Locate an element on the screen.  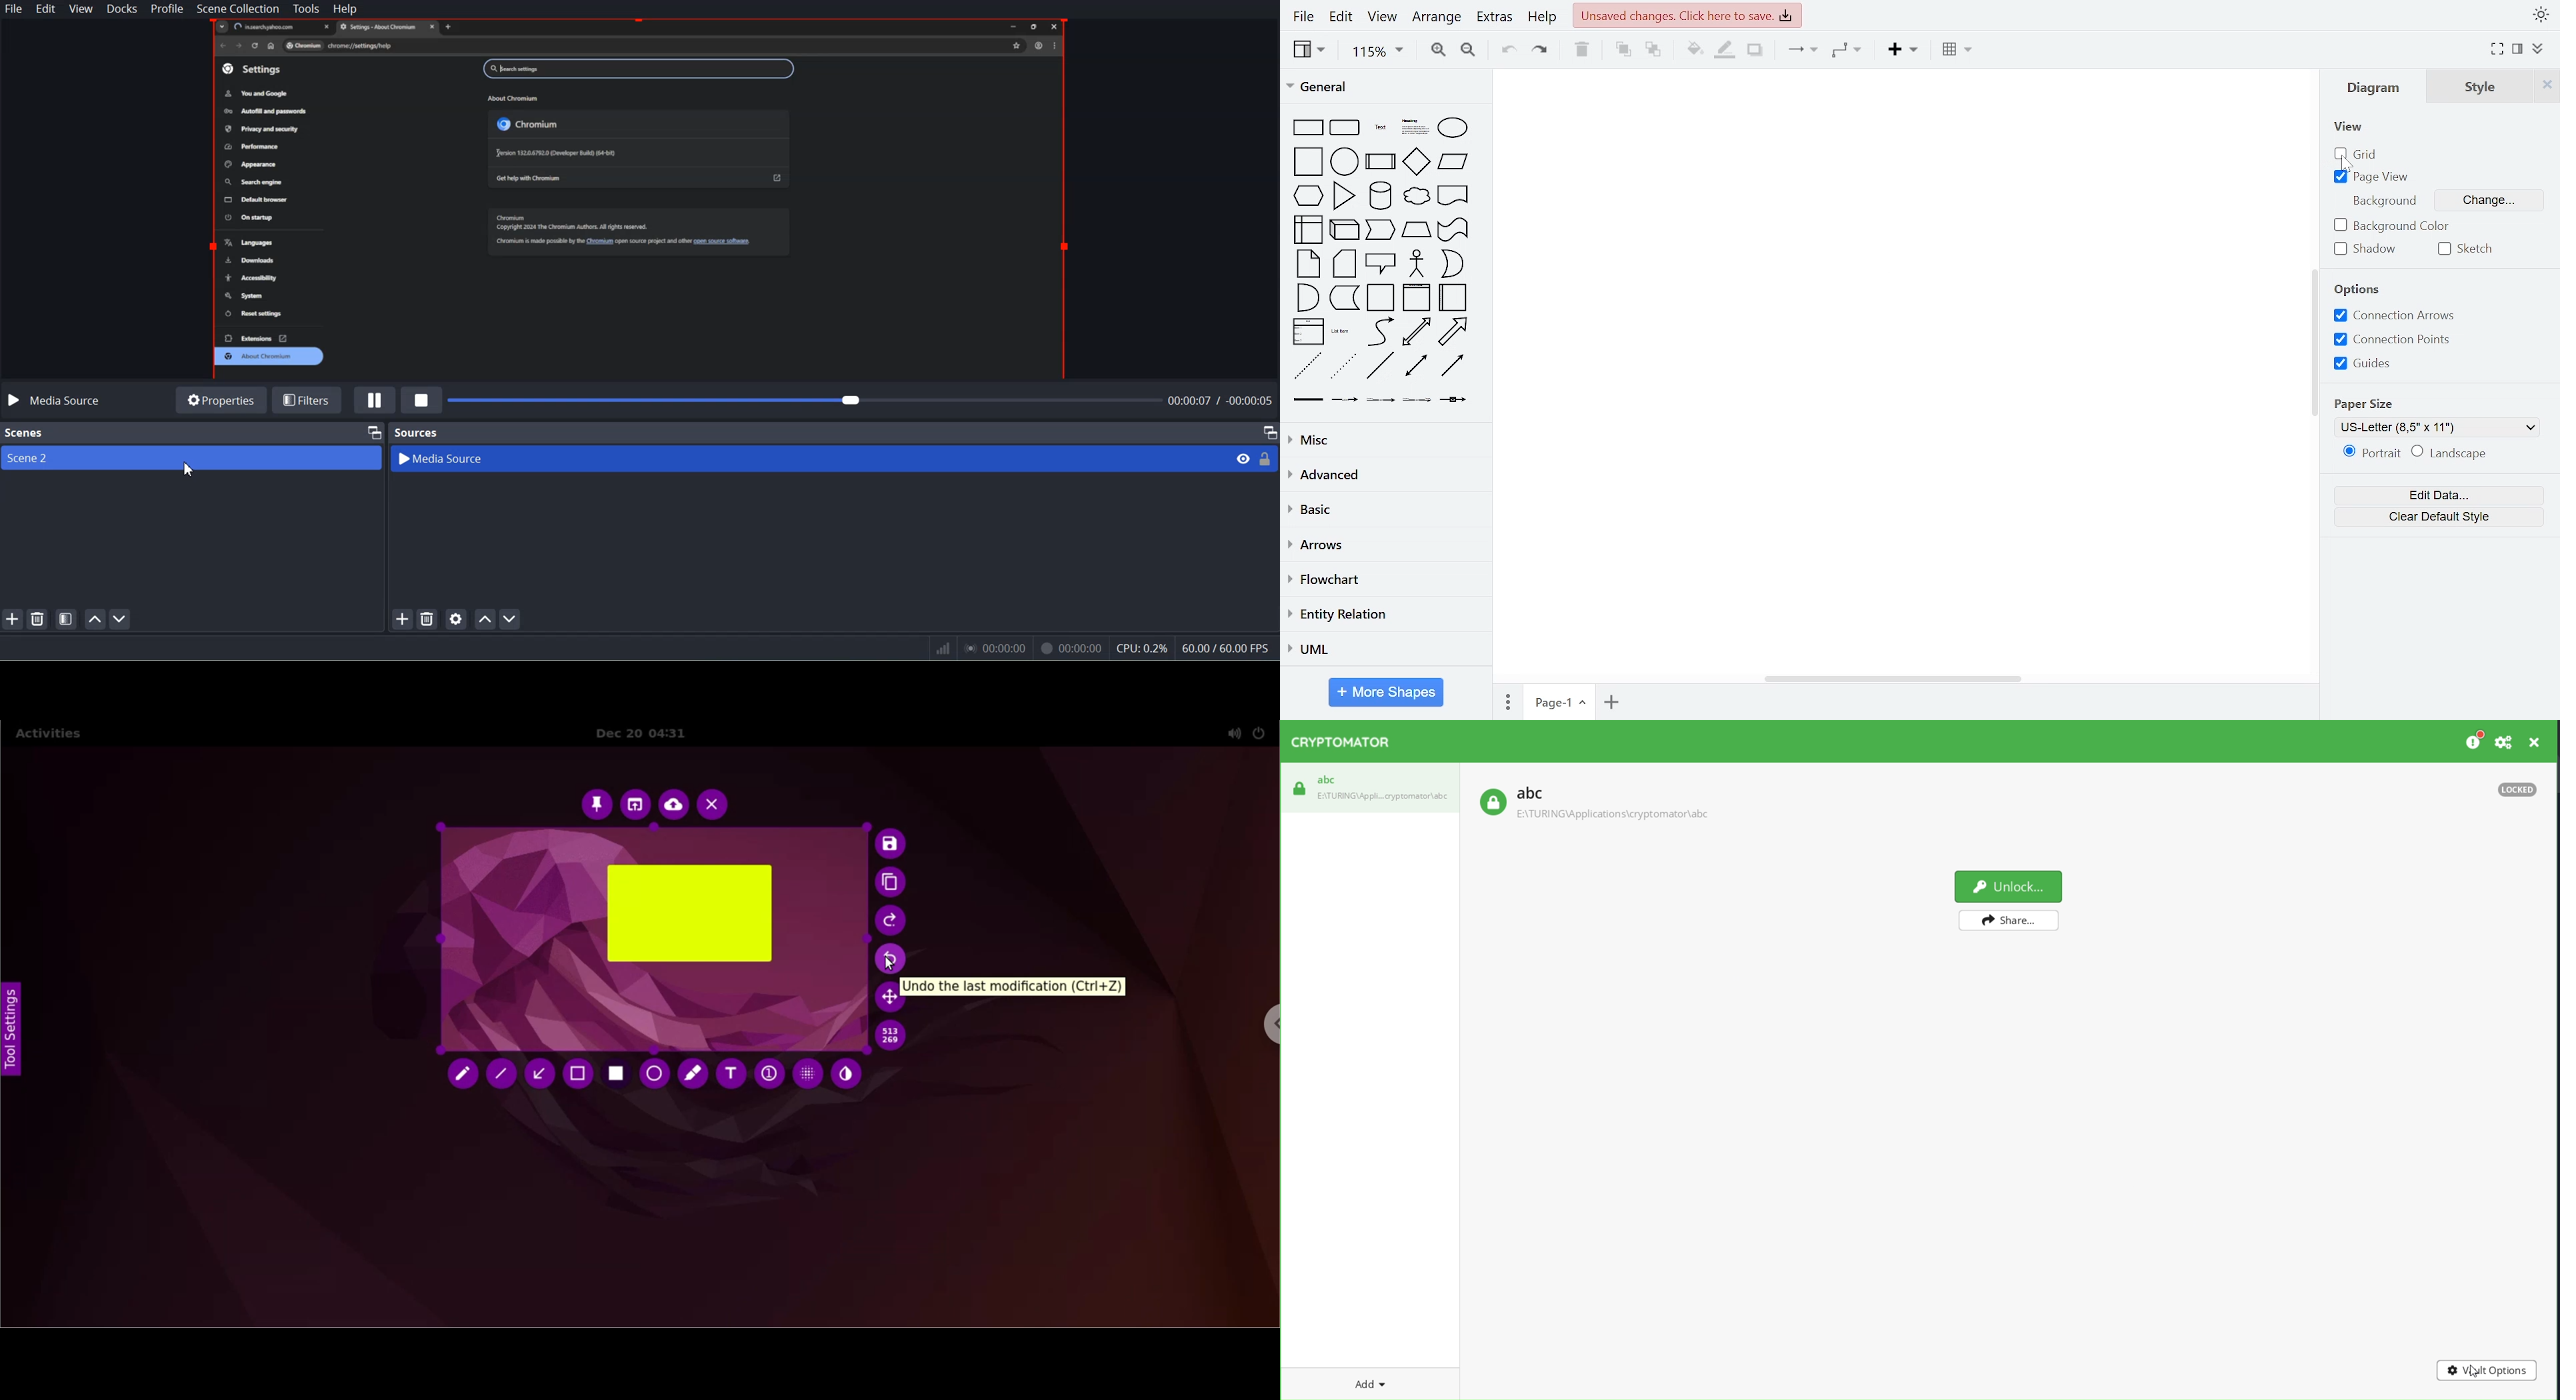
File time adjuster is located at coordinates (862, 400).